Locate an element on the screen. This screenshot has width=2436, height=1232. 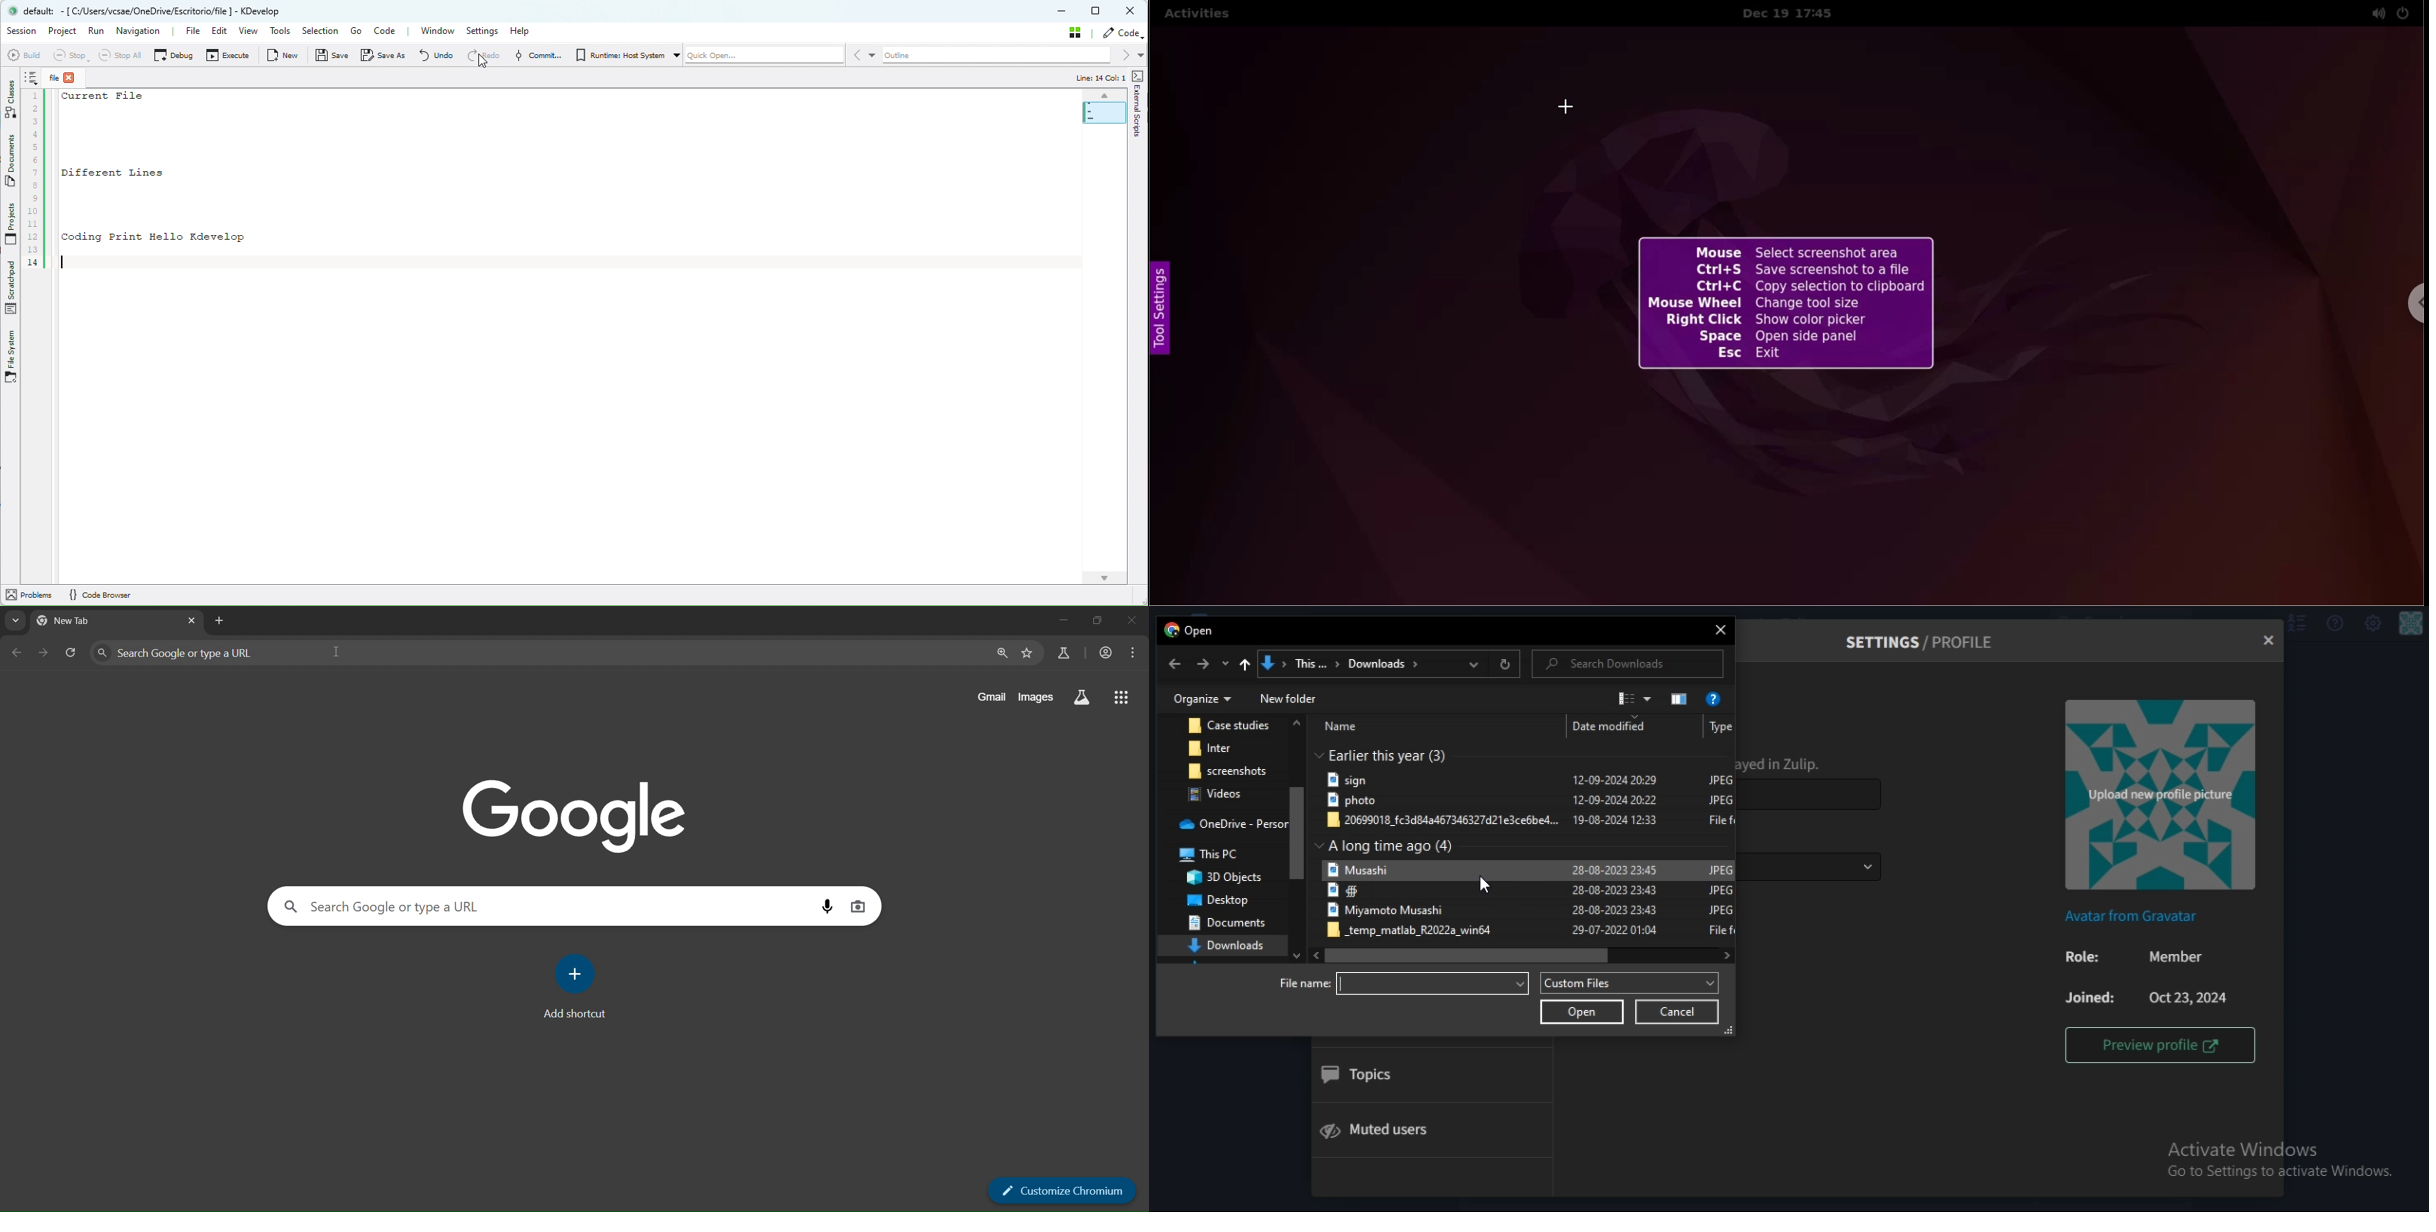
filw is located at coordinates (1530, 780).